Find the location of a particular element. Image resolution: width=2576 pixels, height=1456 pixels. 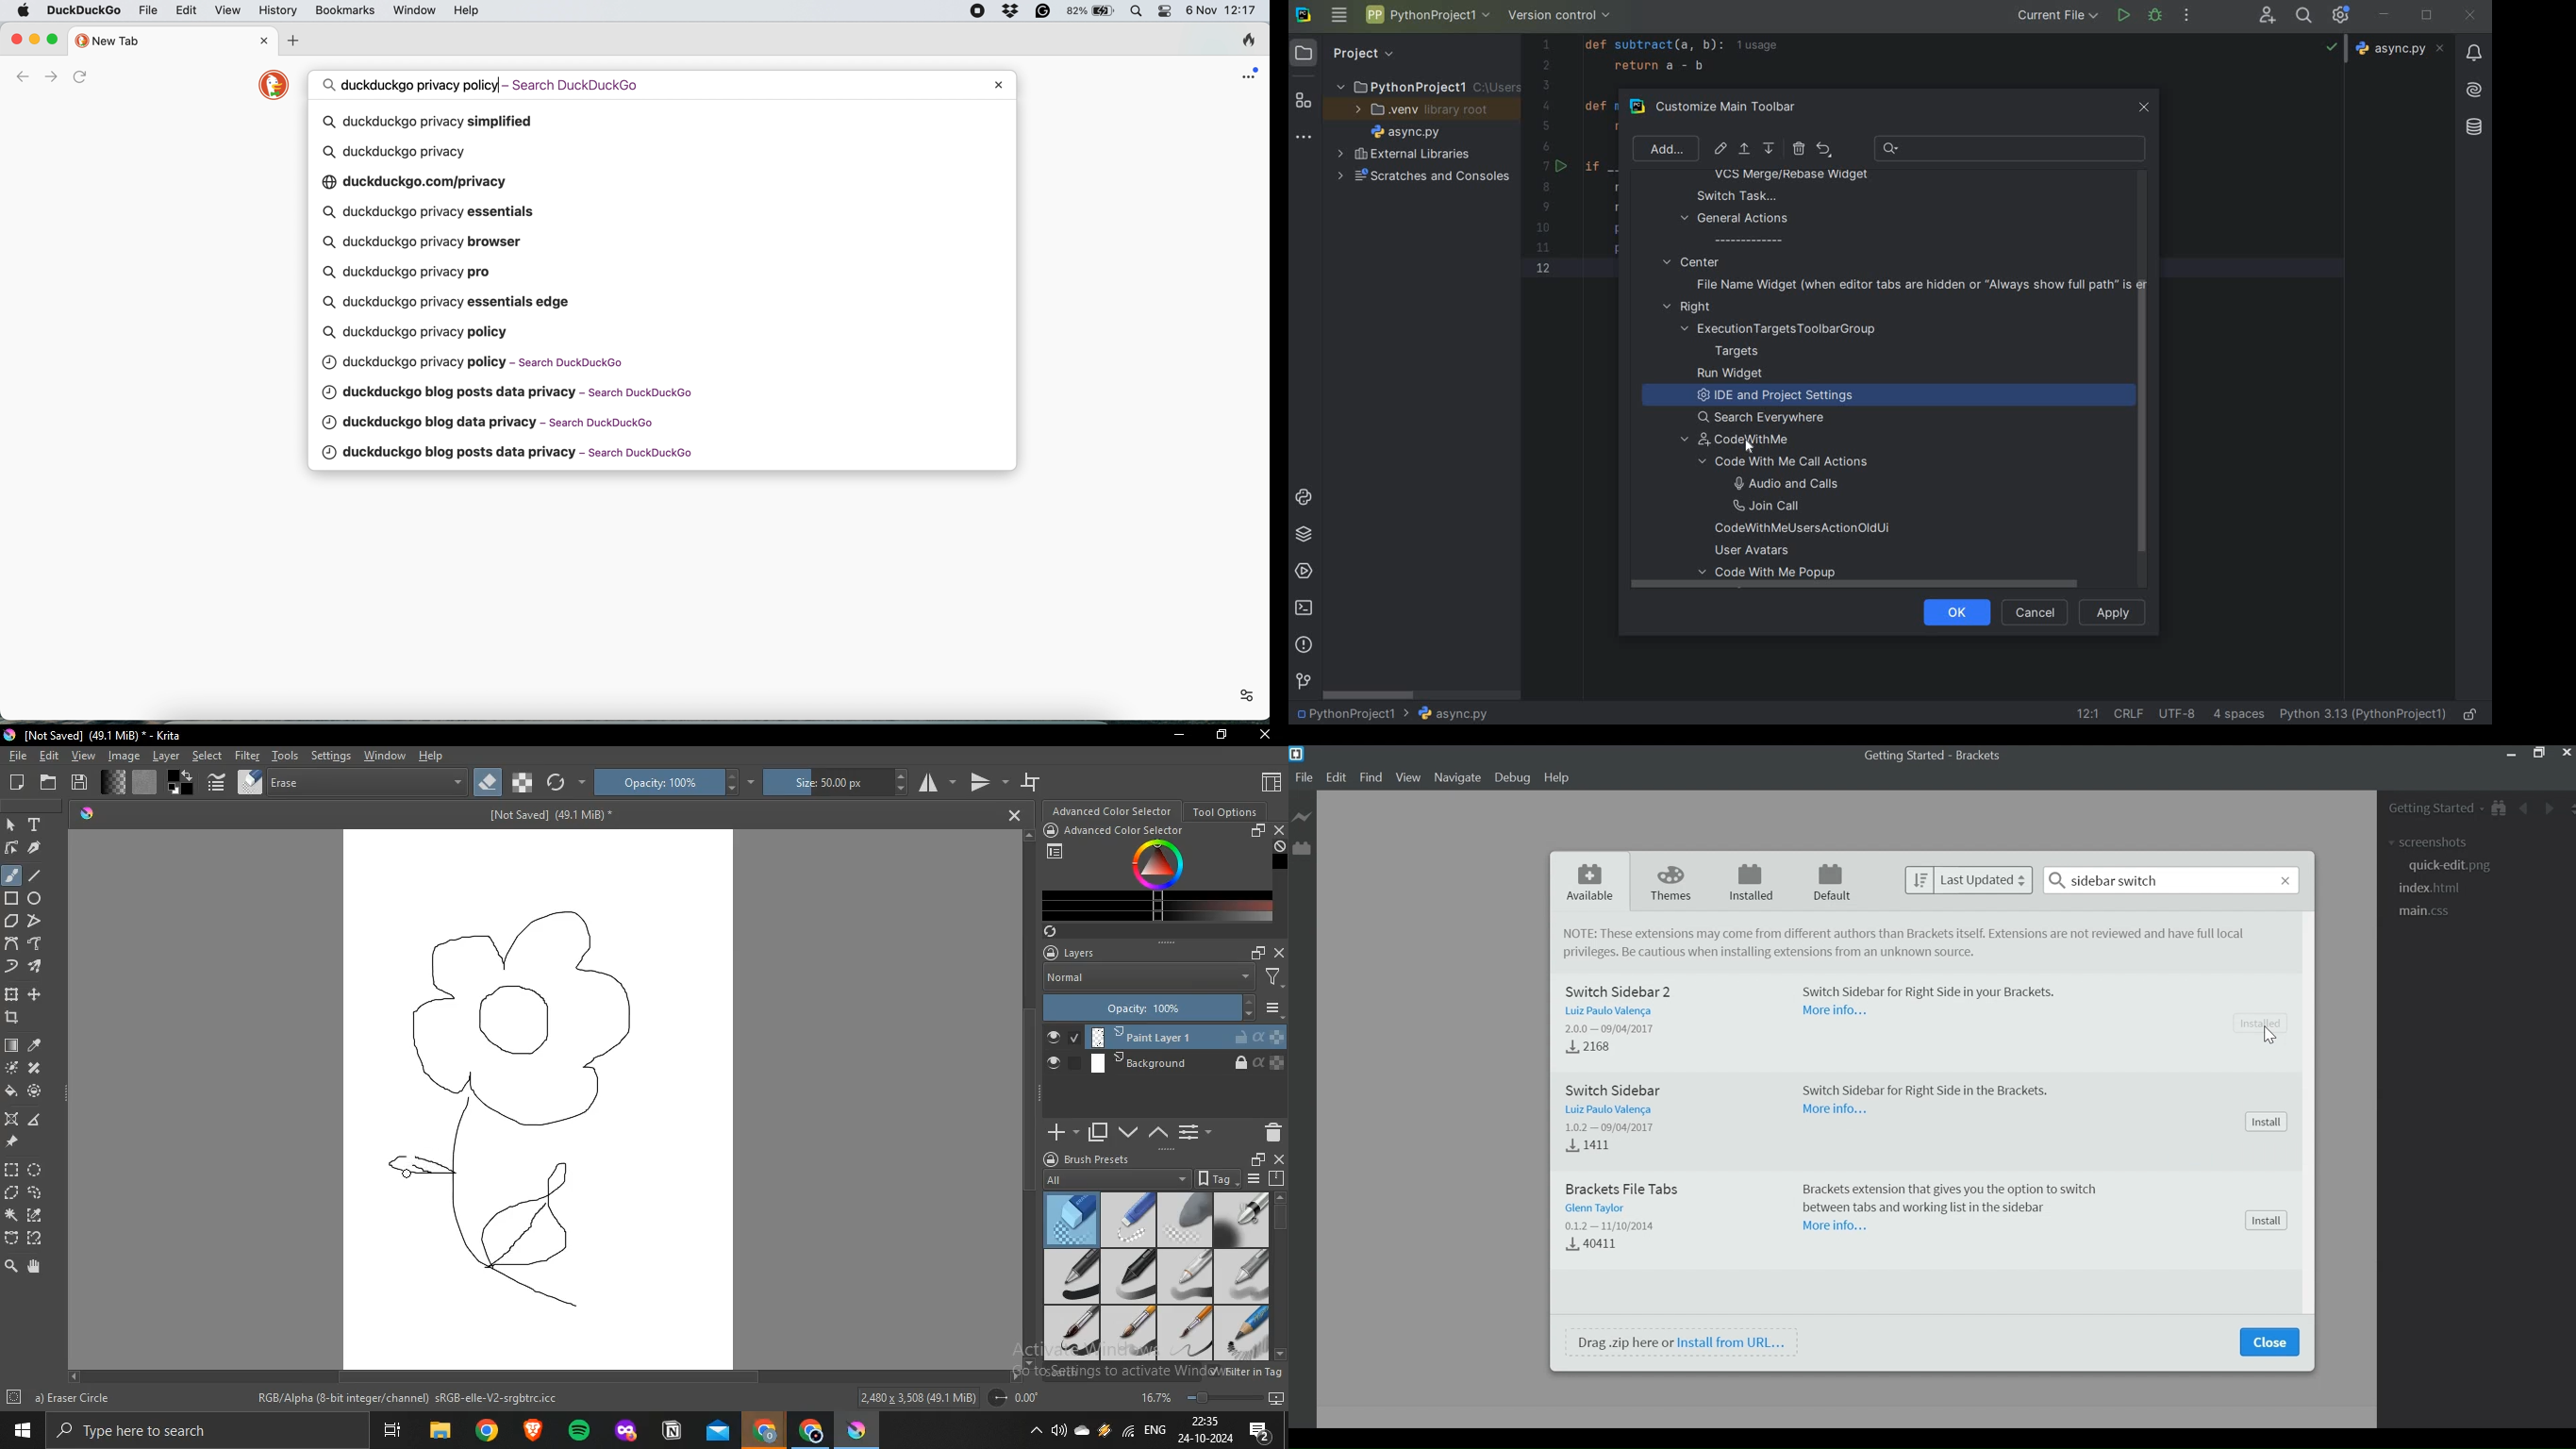

configure selection tool is located at coordinates (13, 1215).